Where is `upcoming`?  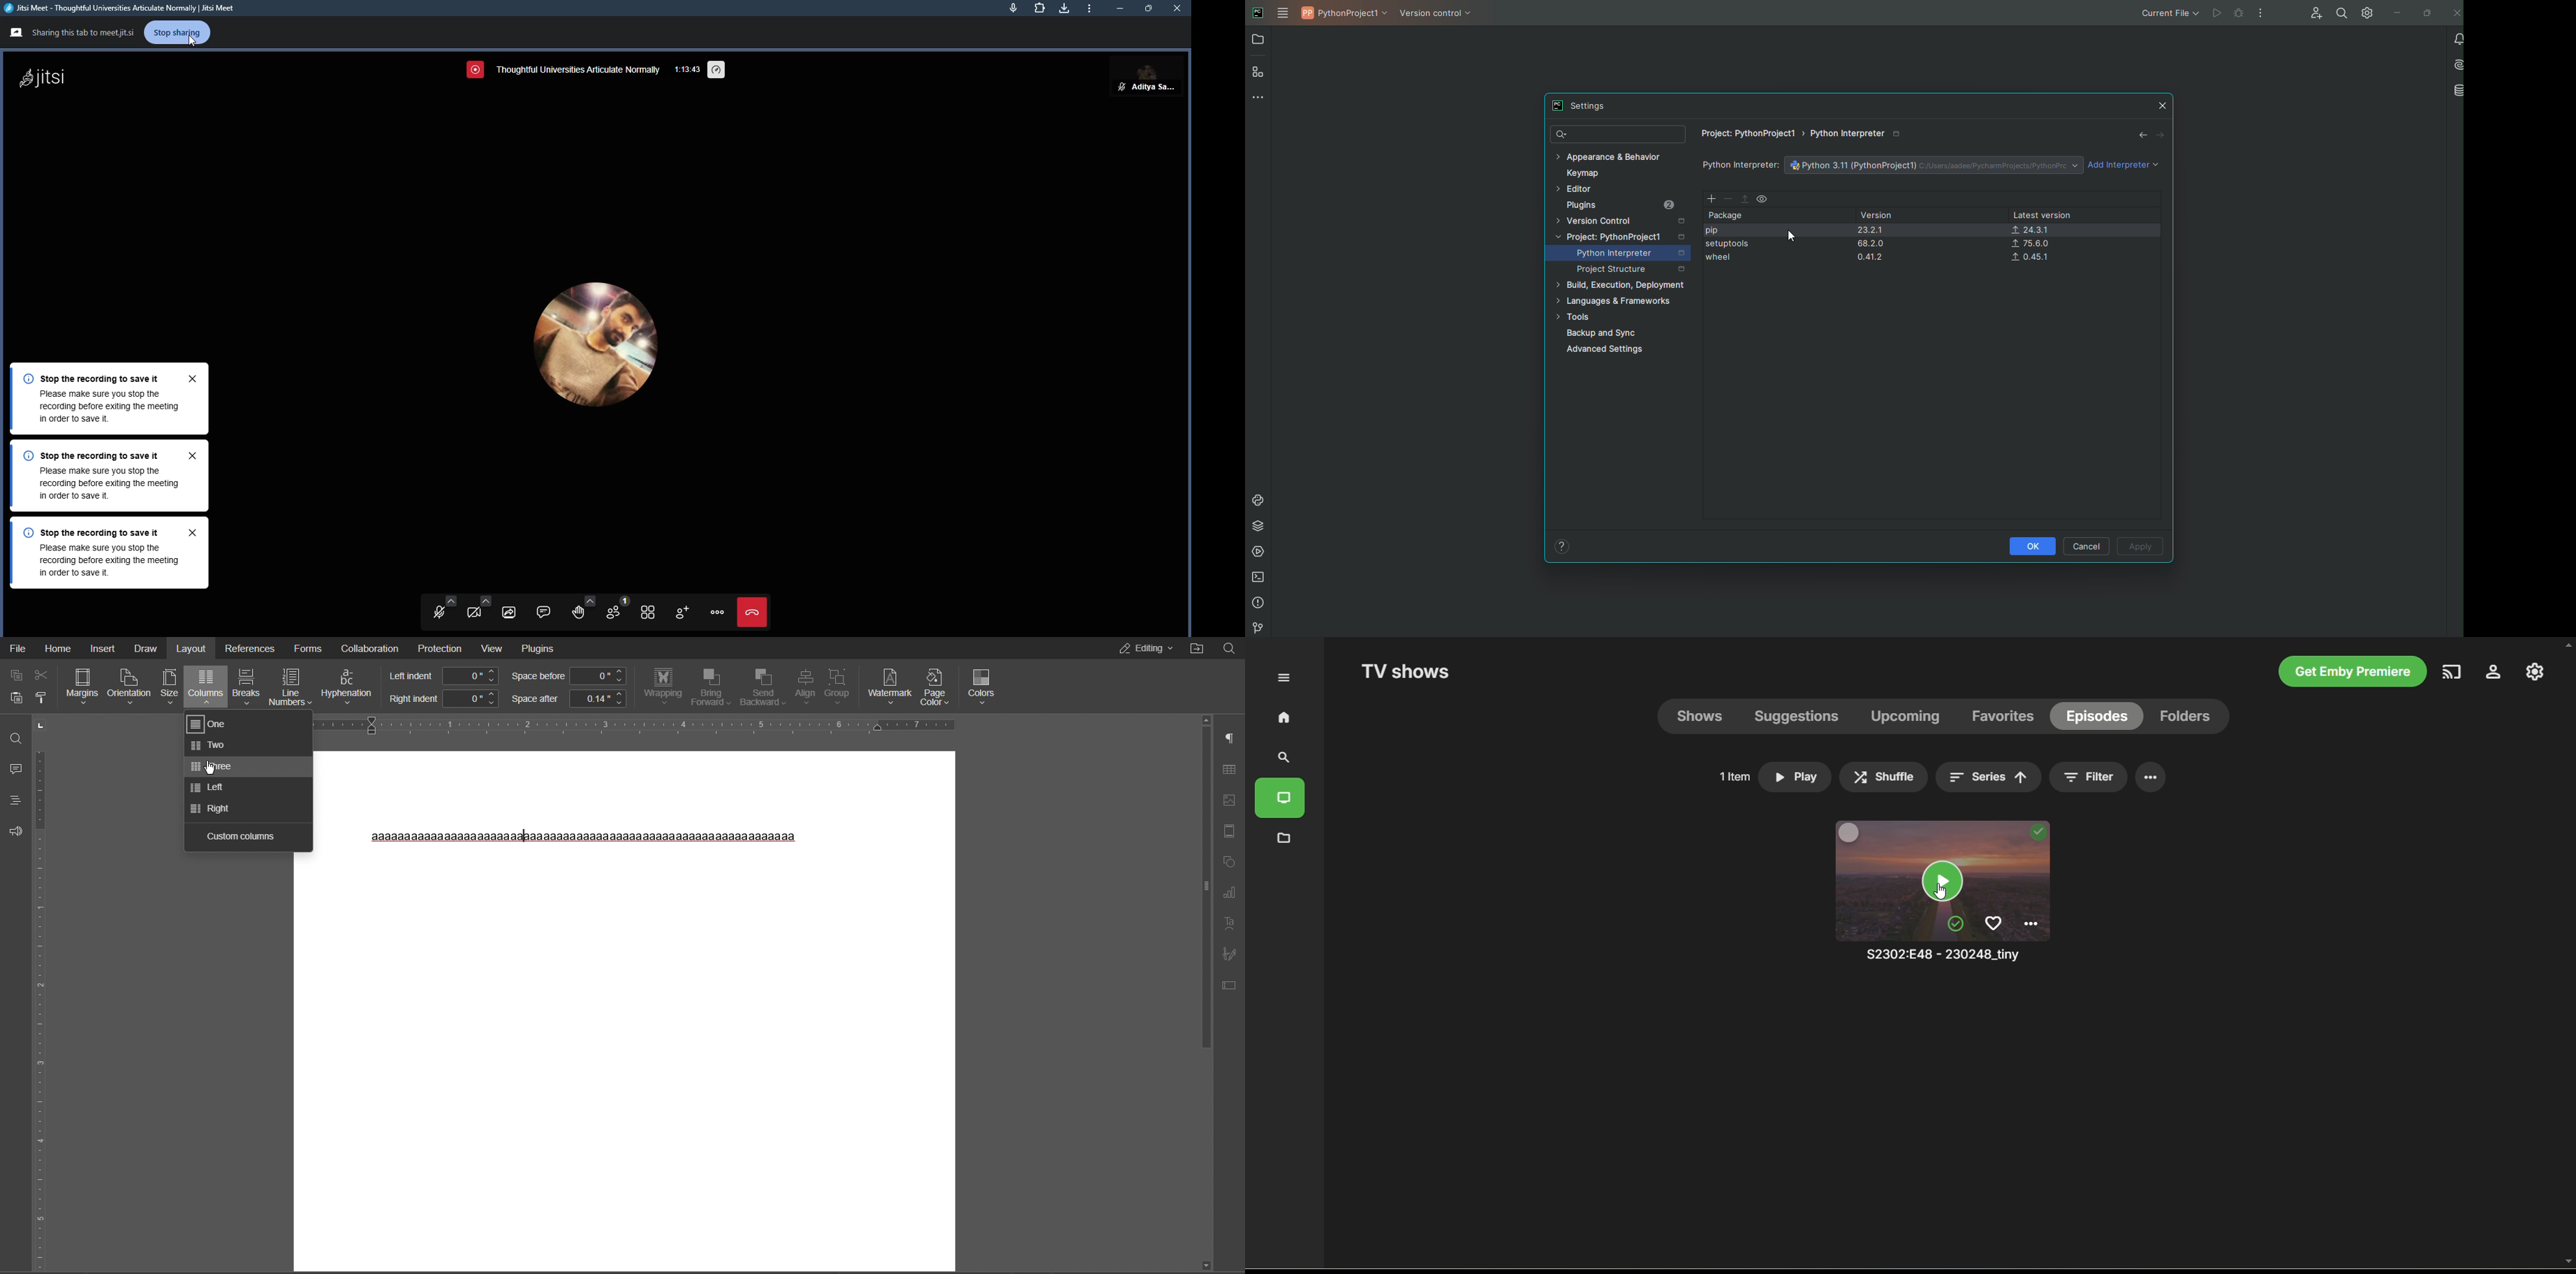
upcoming is located at coordinates (1904, 716).